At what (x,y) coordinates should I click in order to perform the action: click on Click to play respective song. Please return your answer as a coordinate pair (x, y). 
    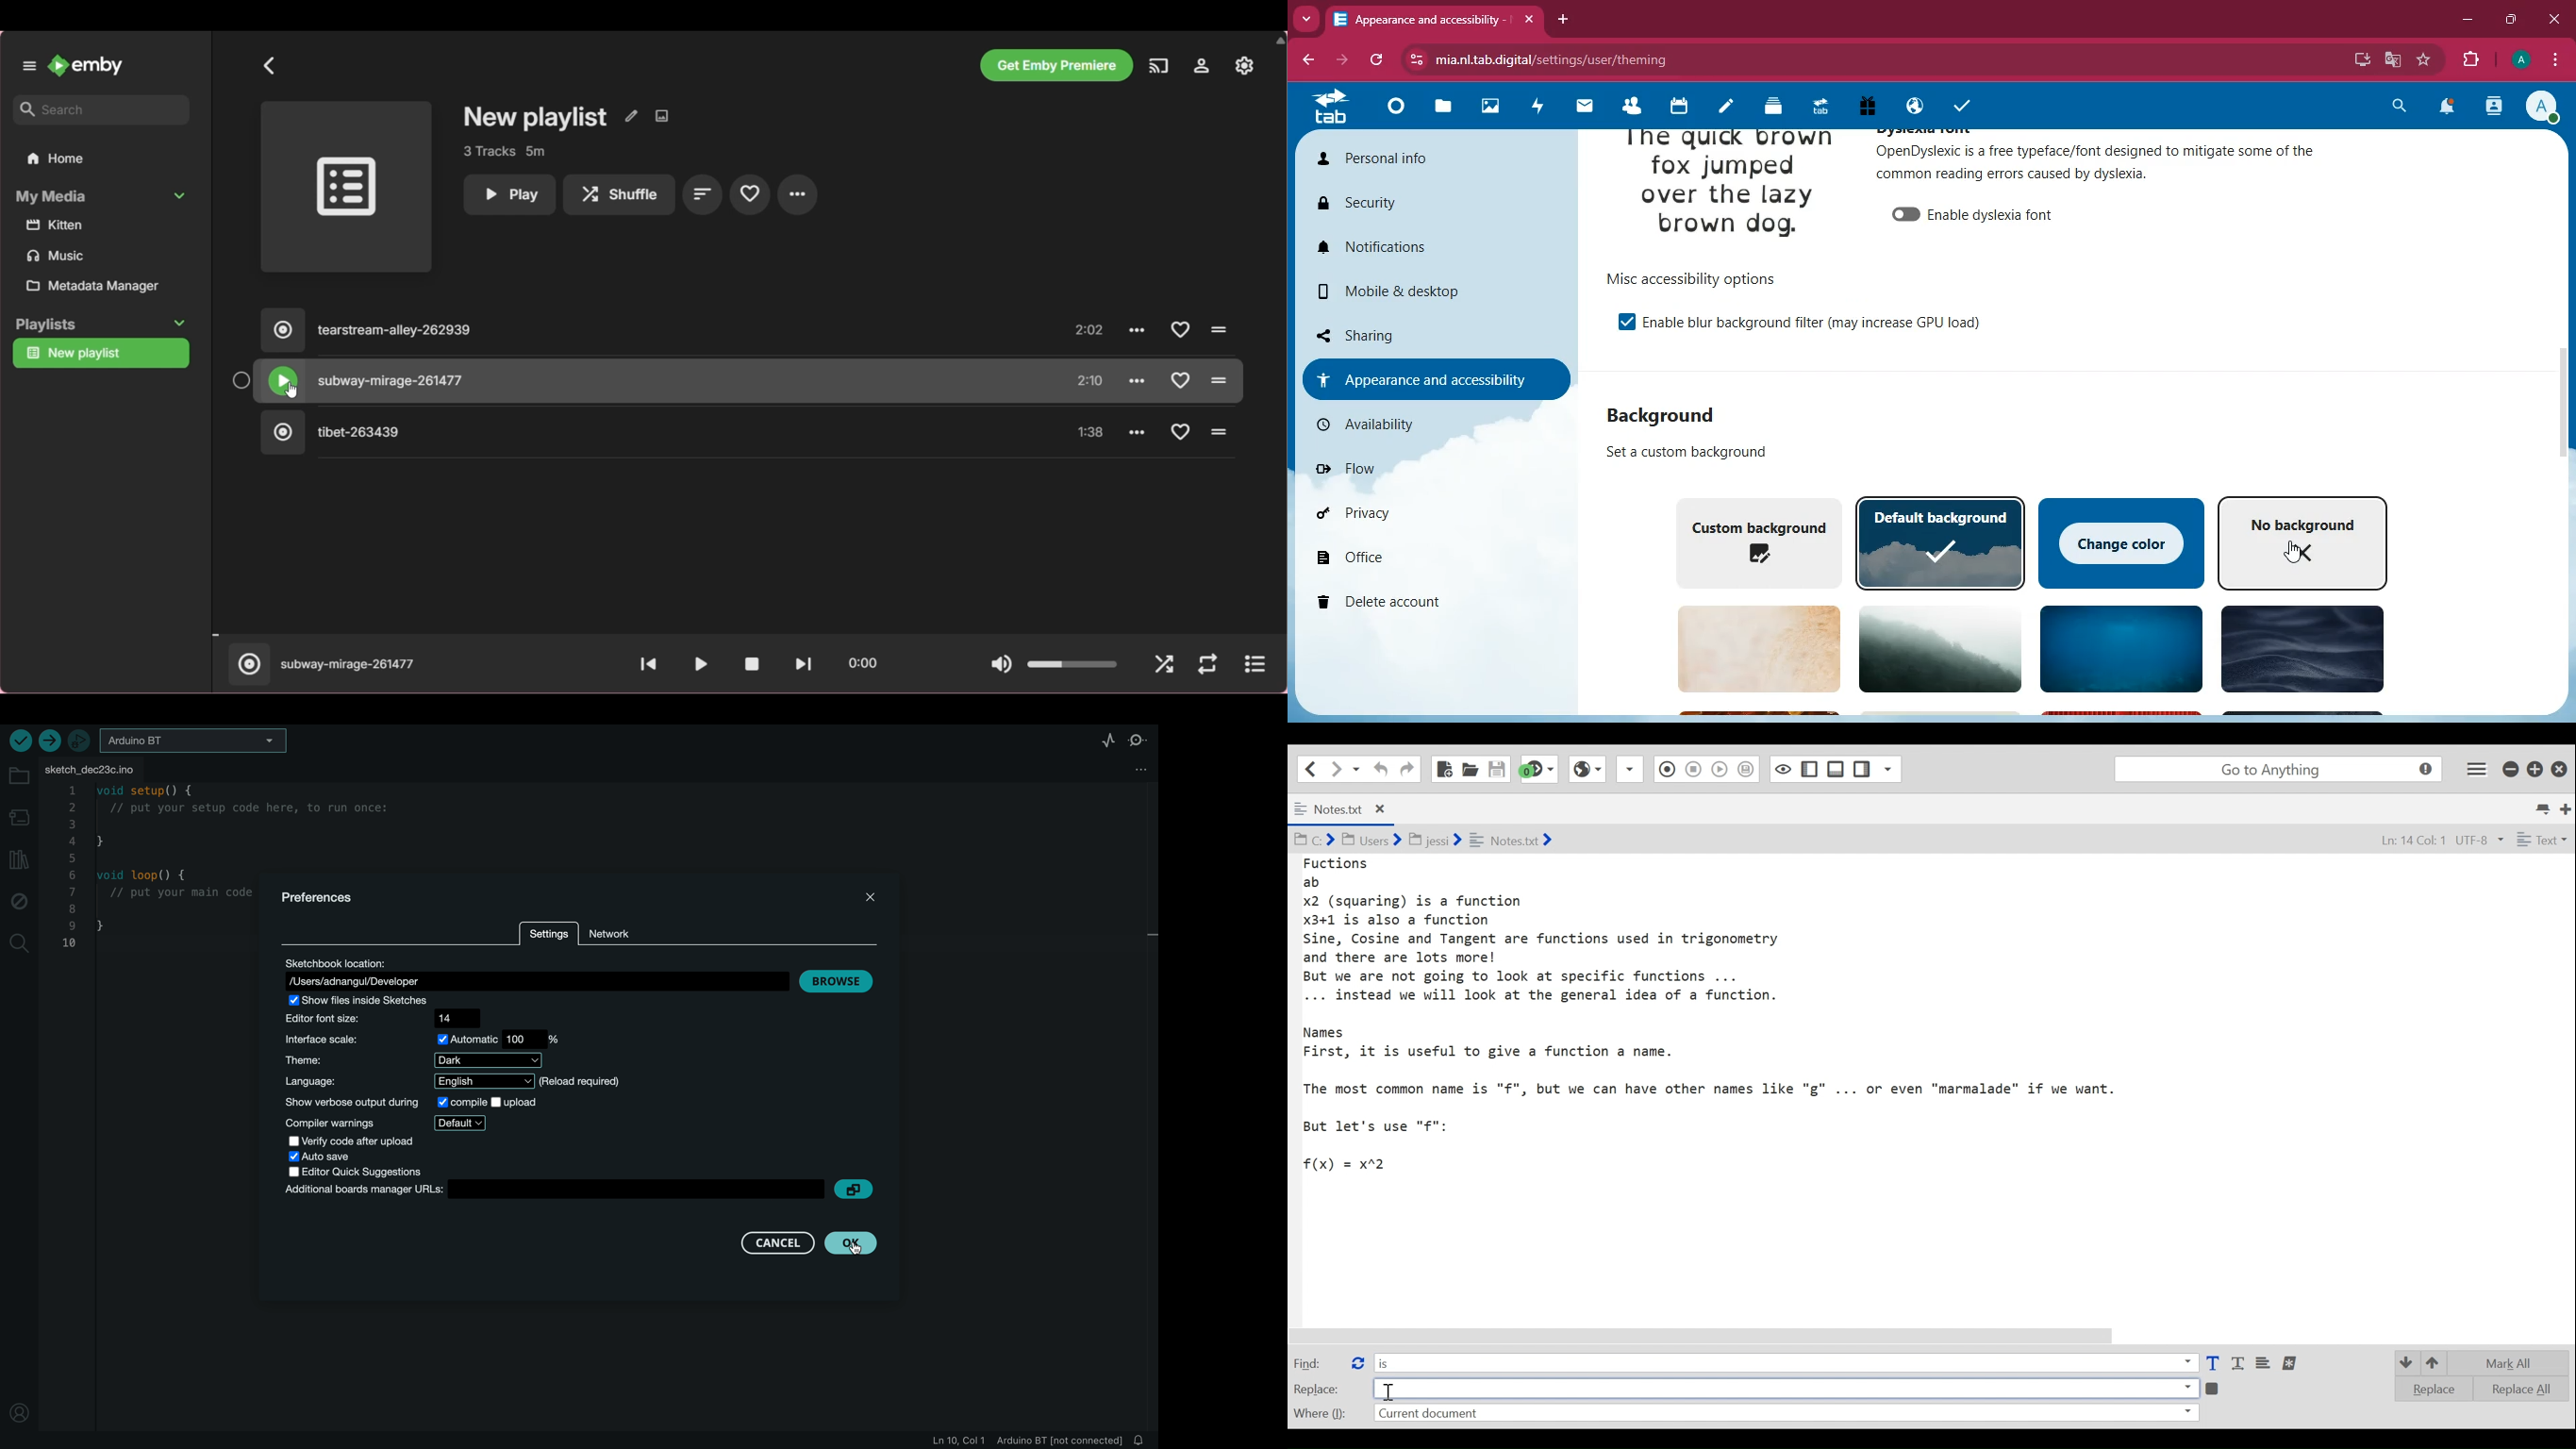
    Looking at the image, I should click on (1220, 432).